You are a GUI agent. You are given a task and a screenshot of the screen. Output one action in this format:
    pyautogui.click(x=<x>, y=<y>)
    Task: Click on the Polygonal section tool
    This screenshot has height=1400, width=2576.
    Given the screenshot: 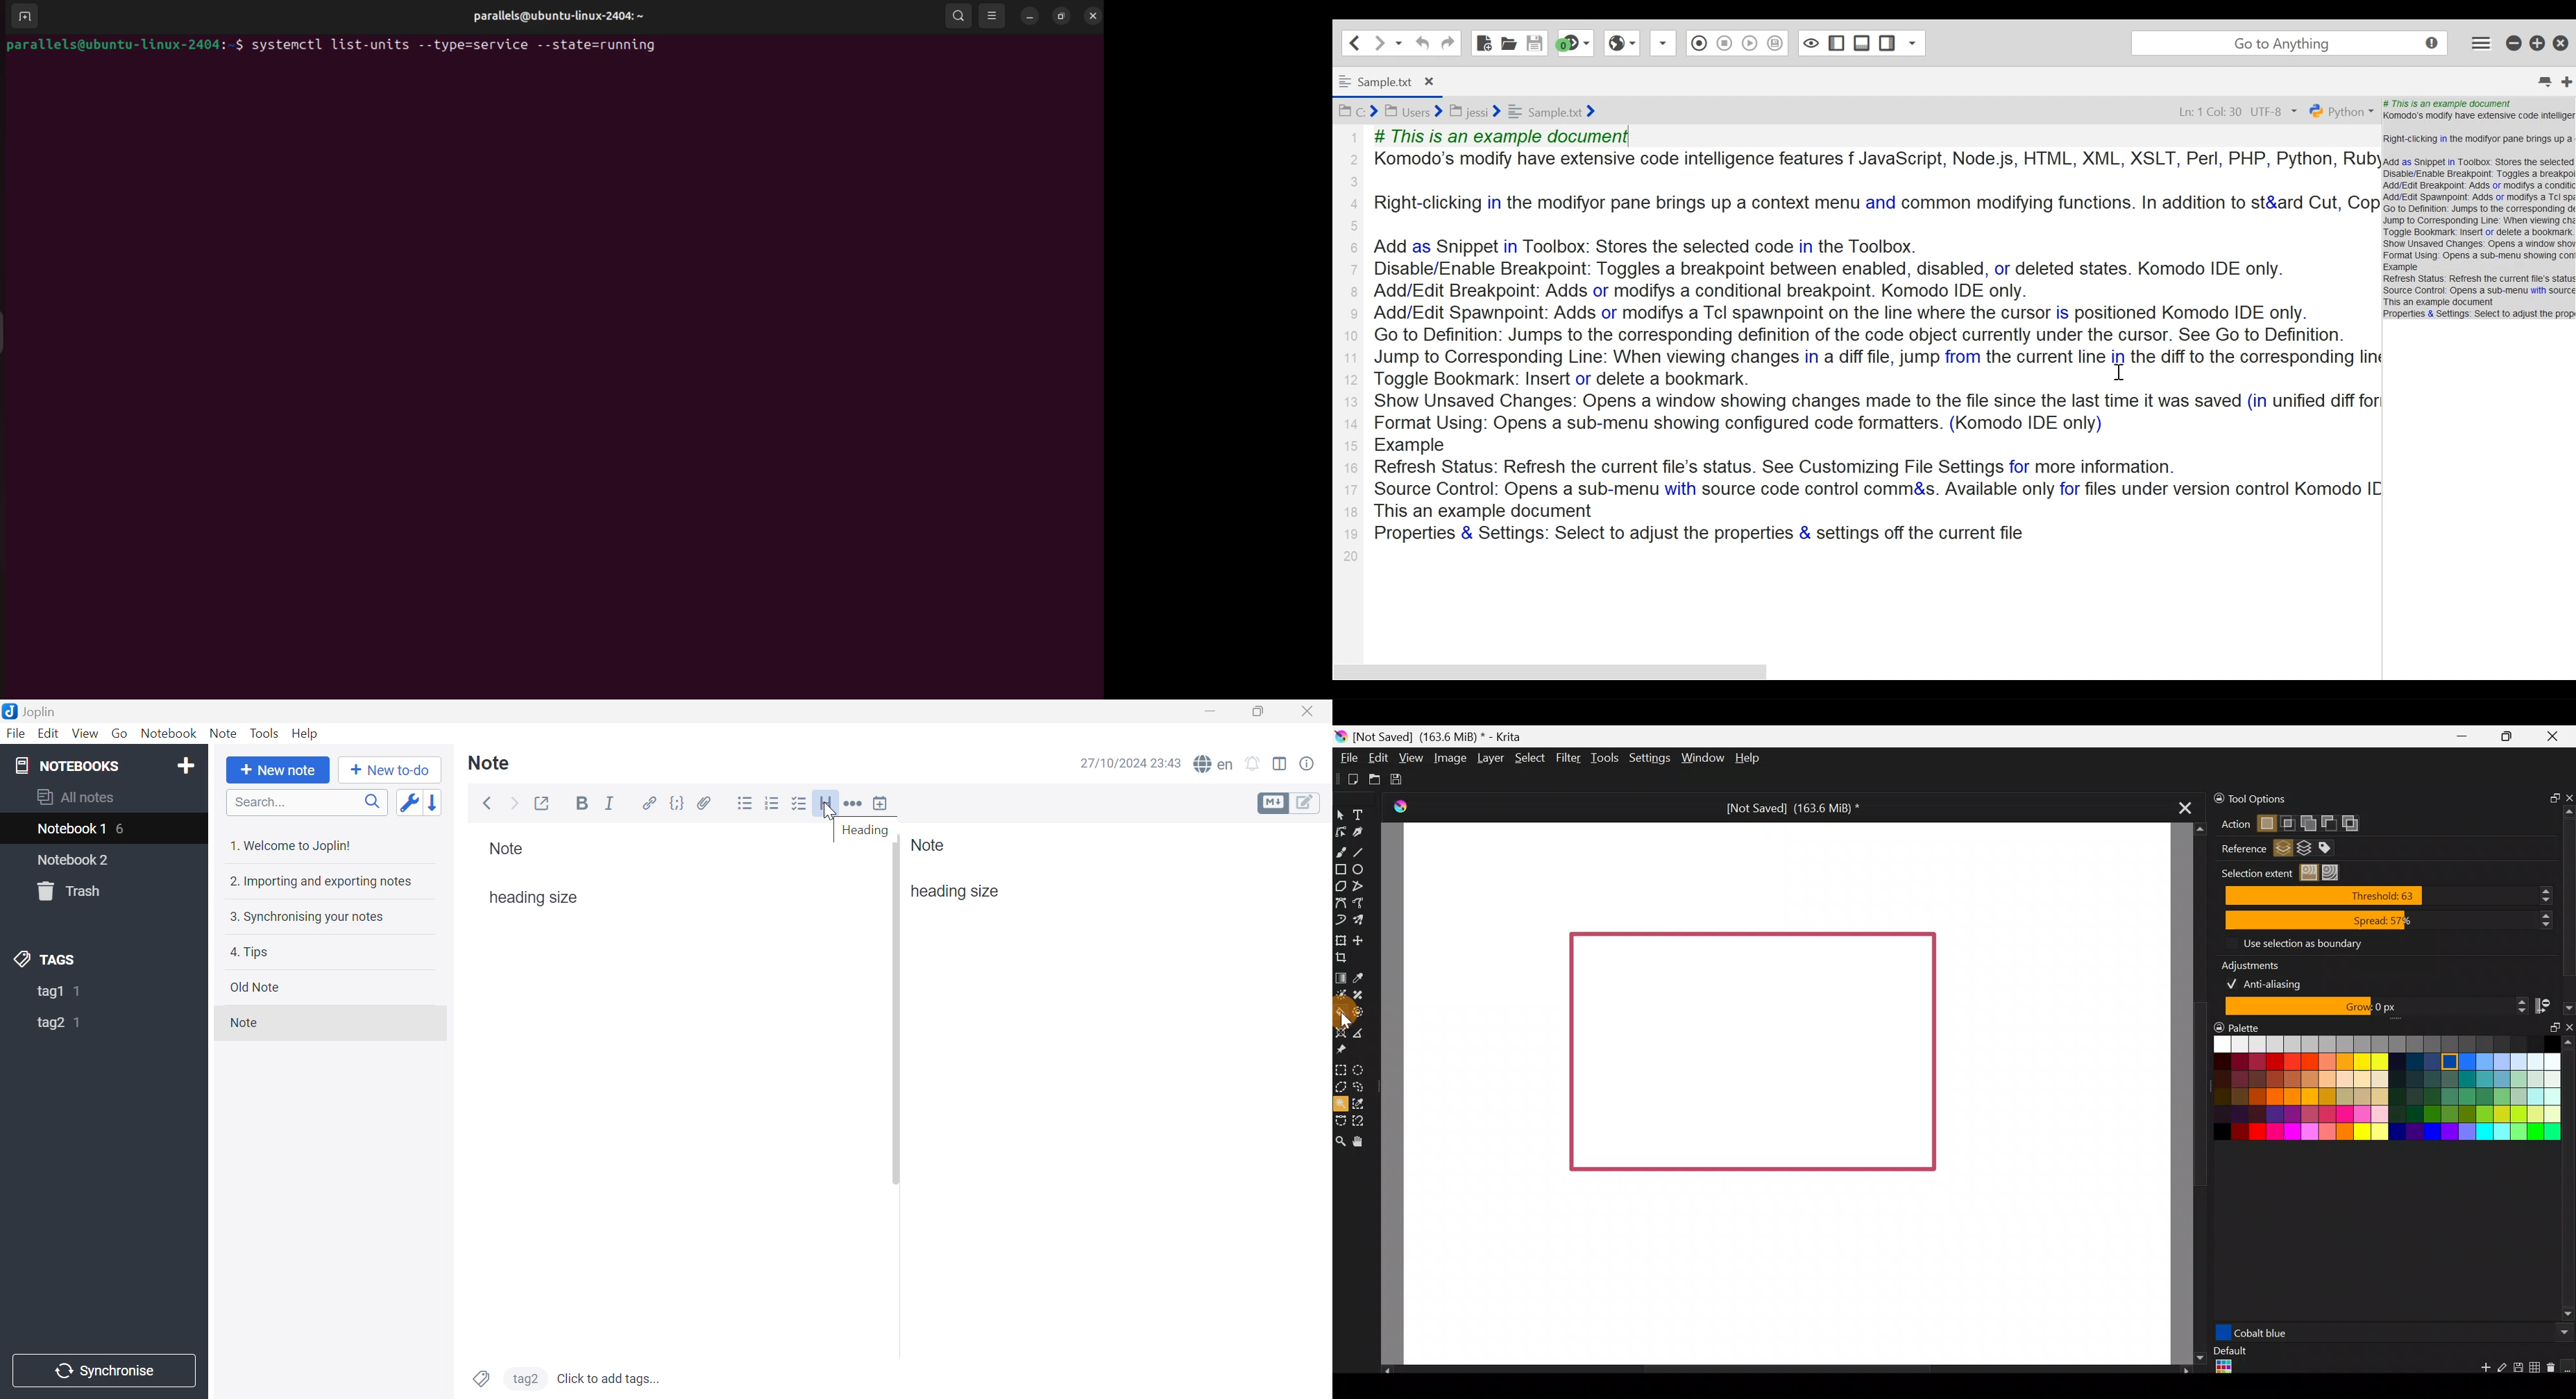 What is the action you would take?
    pyautogui.click(x=1341, y=1087)
    